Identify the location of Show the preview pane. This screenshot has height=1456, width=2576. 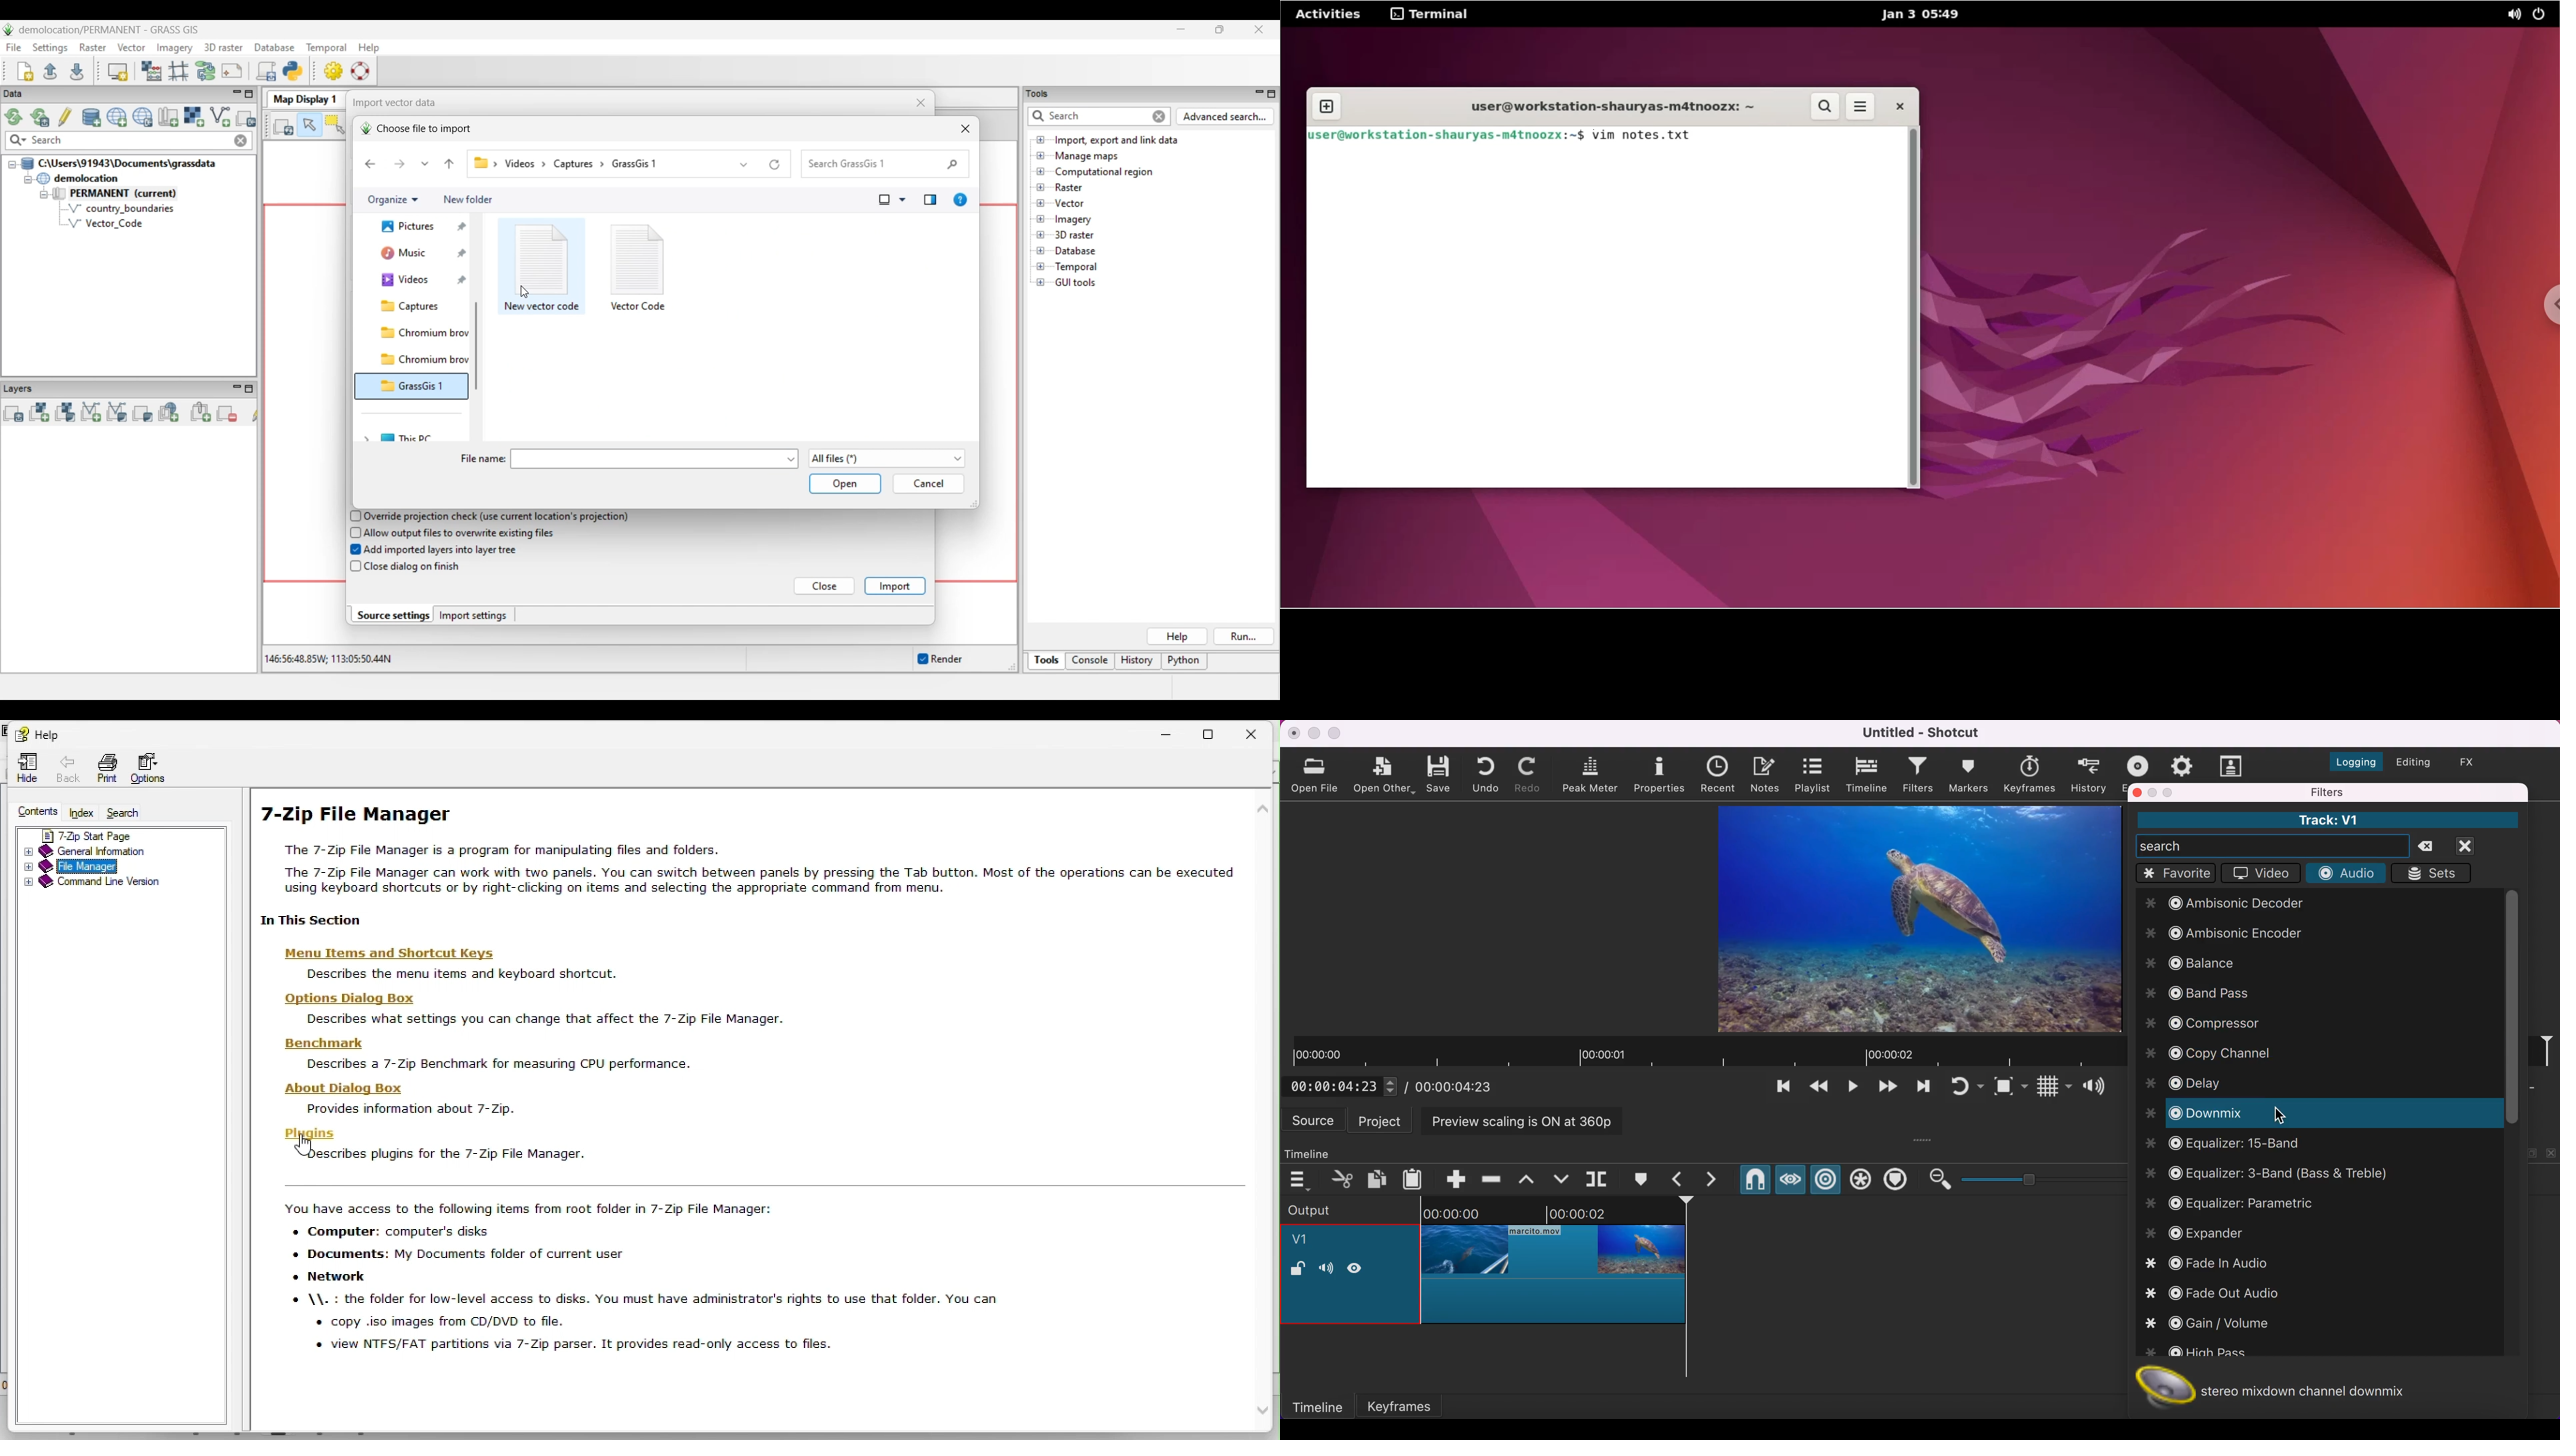
(930, 200).